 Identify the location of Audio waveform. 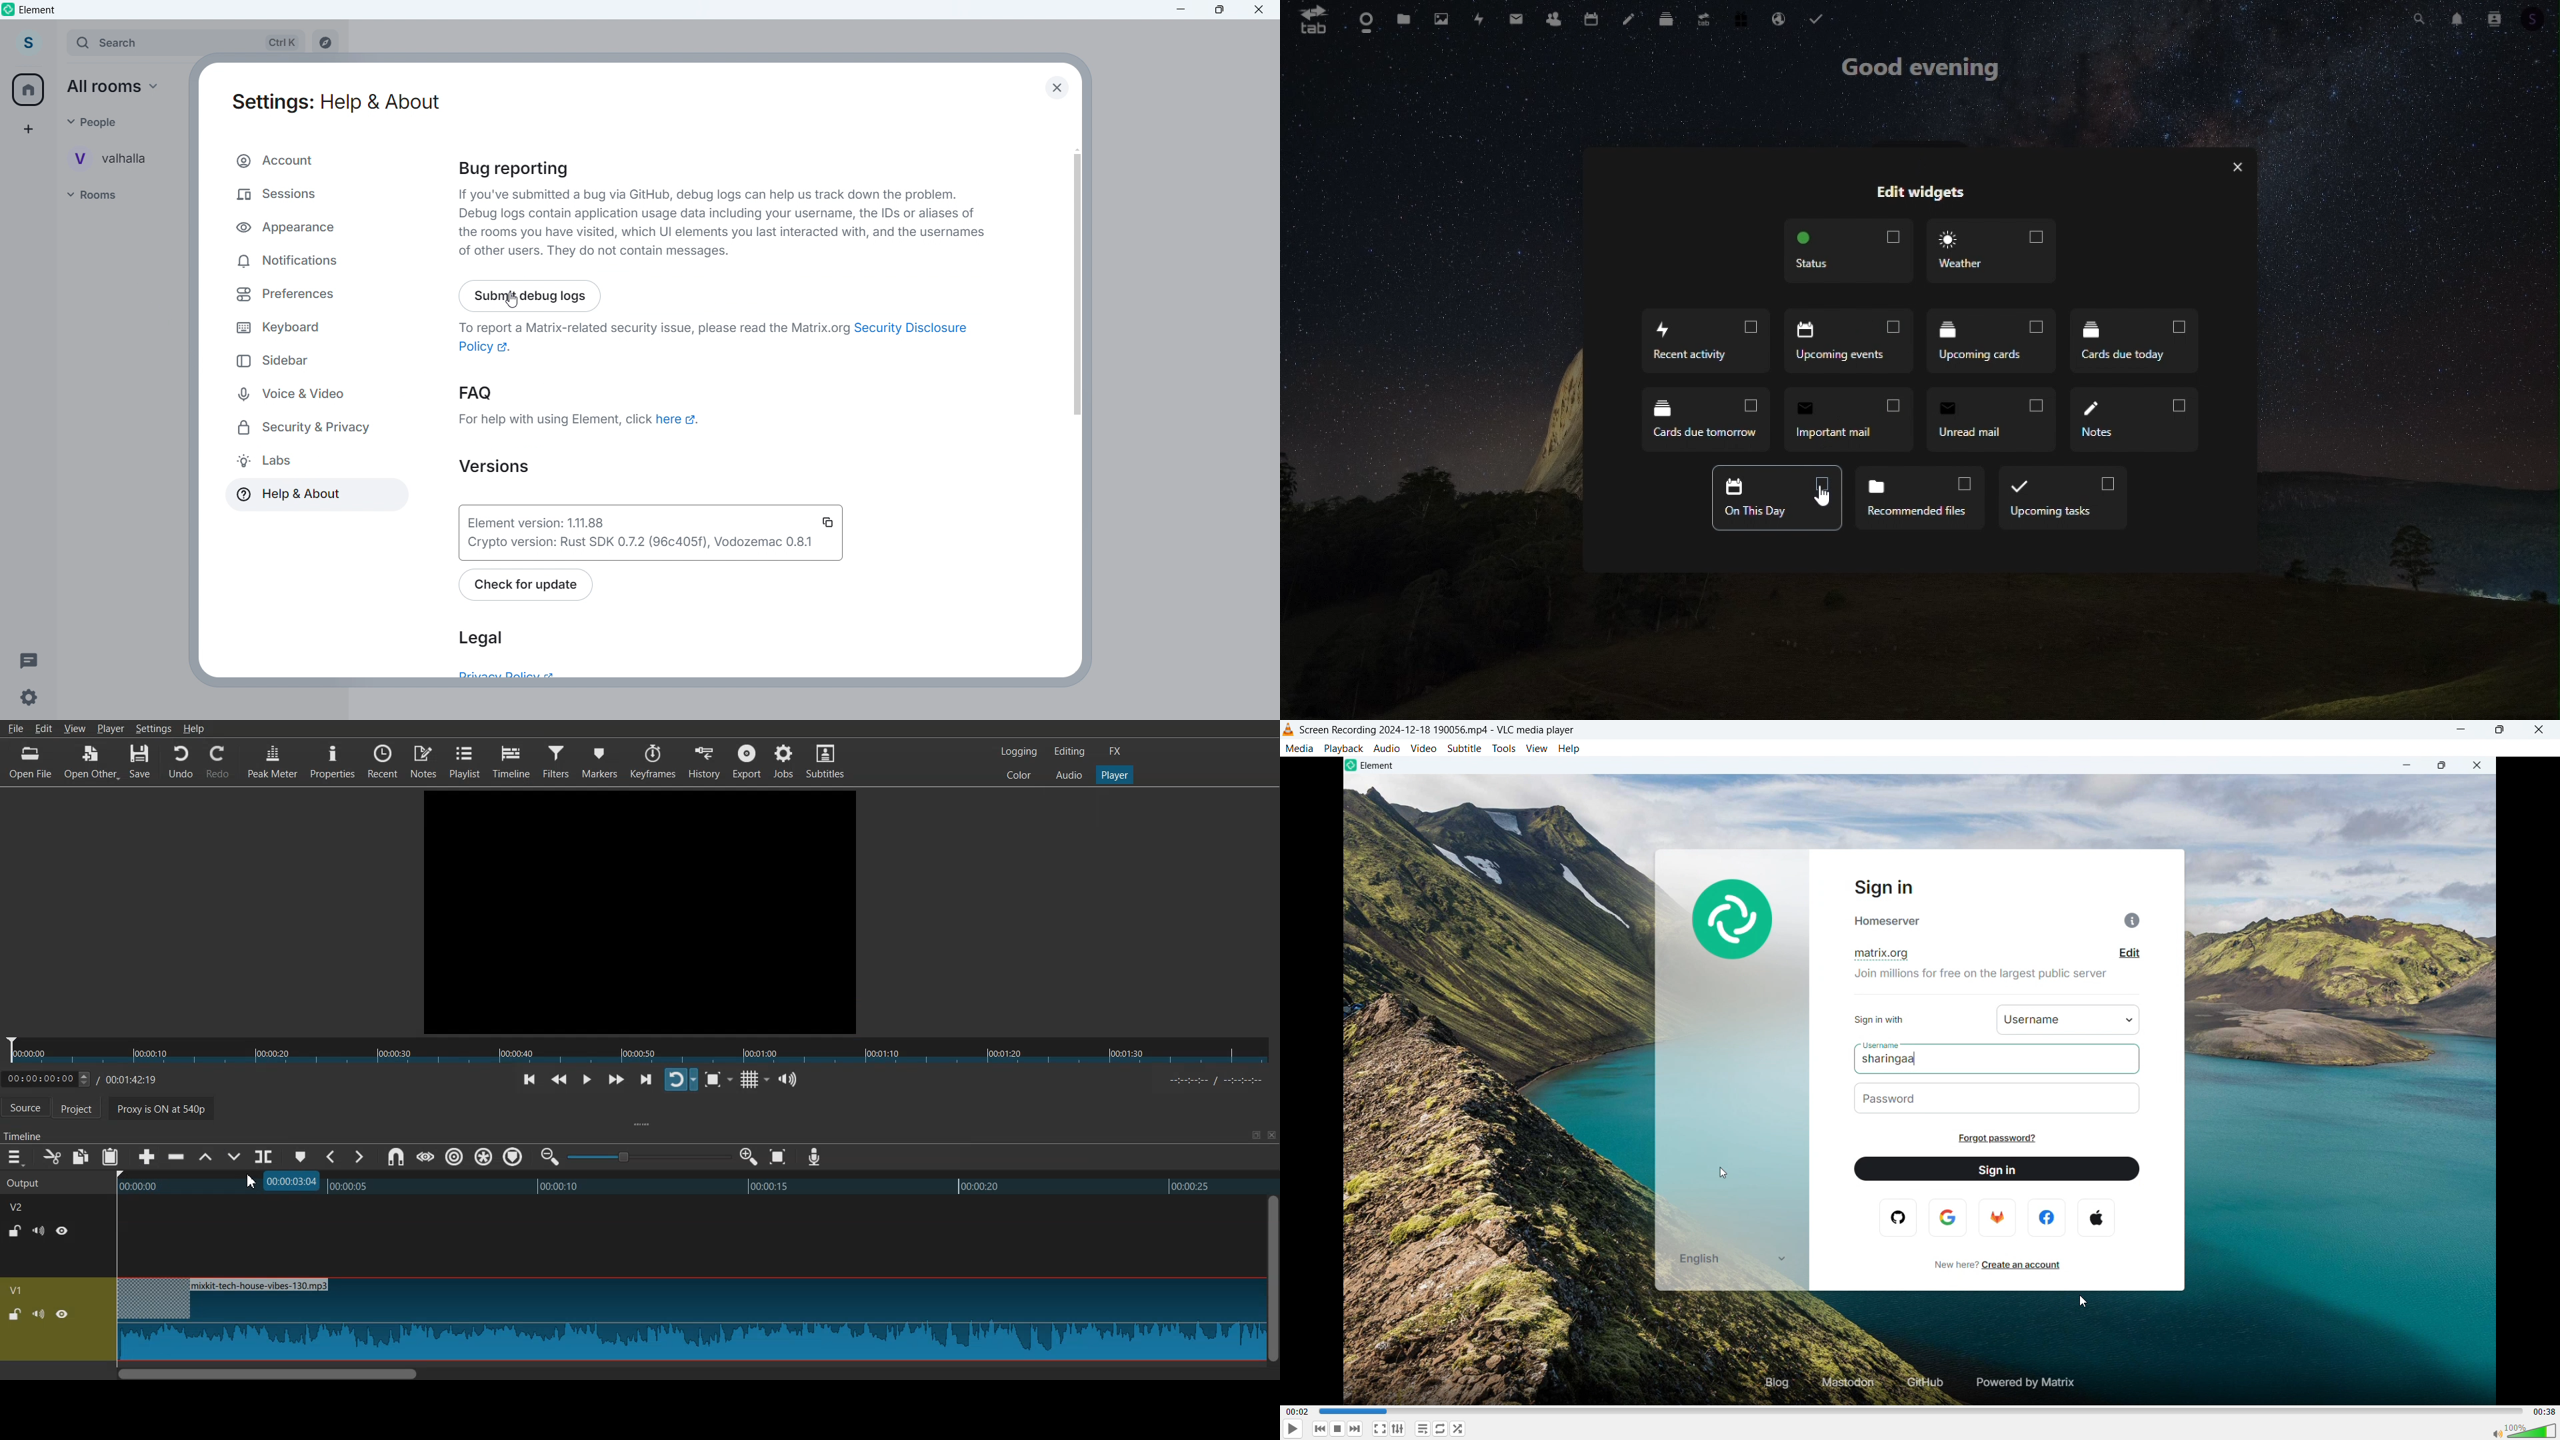
(689, 1320).